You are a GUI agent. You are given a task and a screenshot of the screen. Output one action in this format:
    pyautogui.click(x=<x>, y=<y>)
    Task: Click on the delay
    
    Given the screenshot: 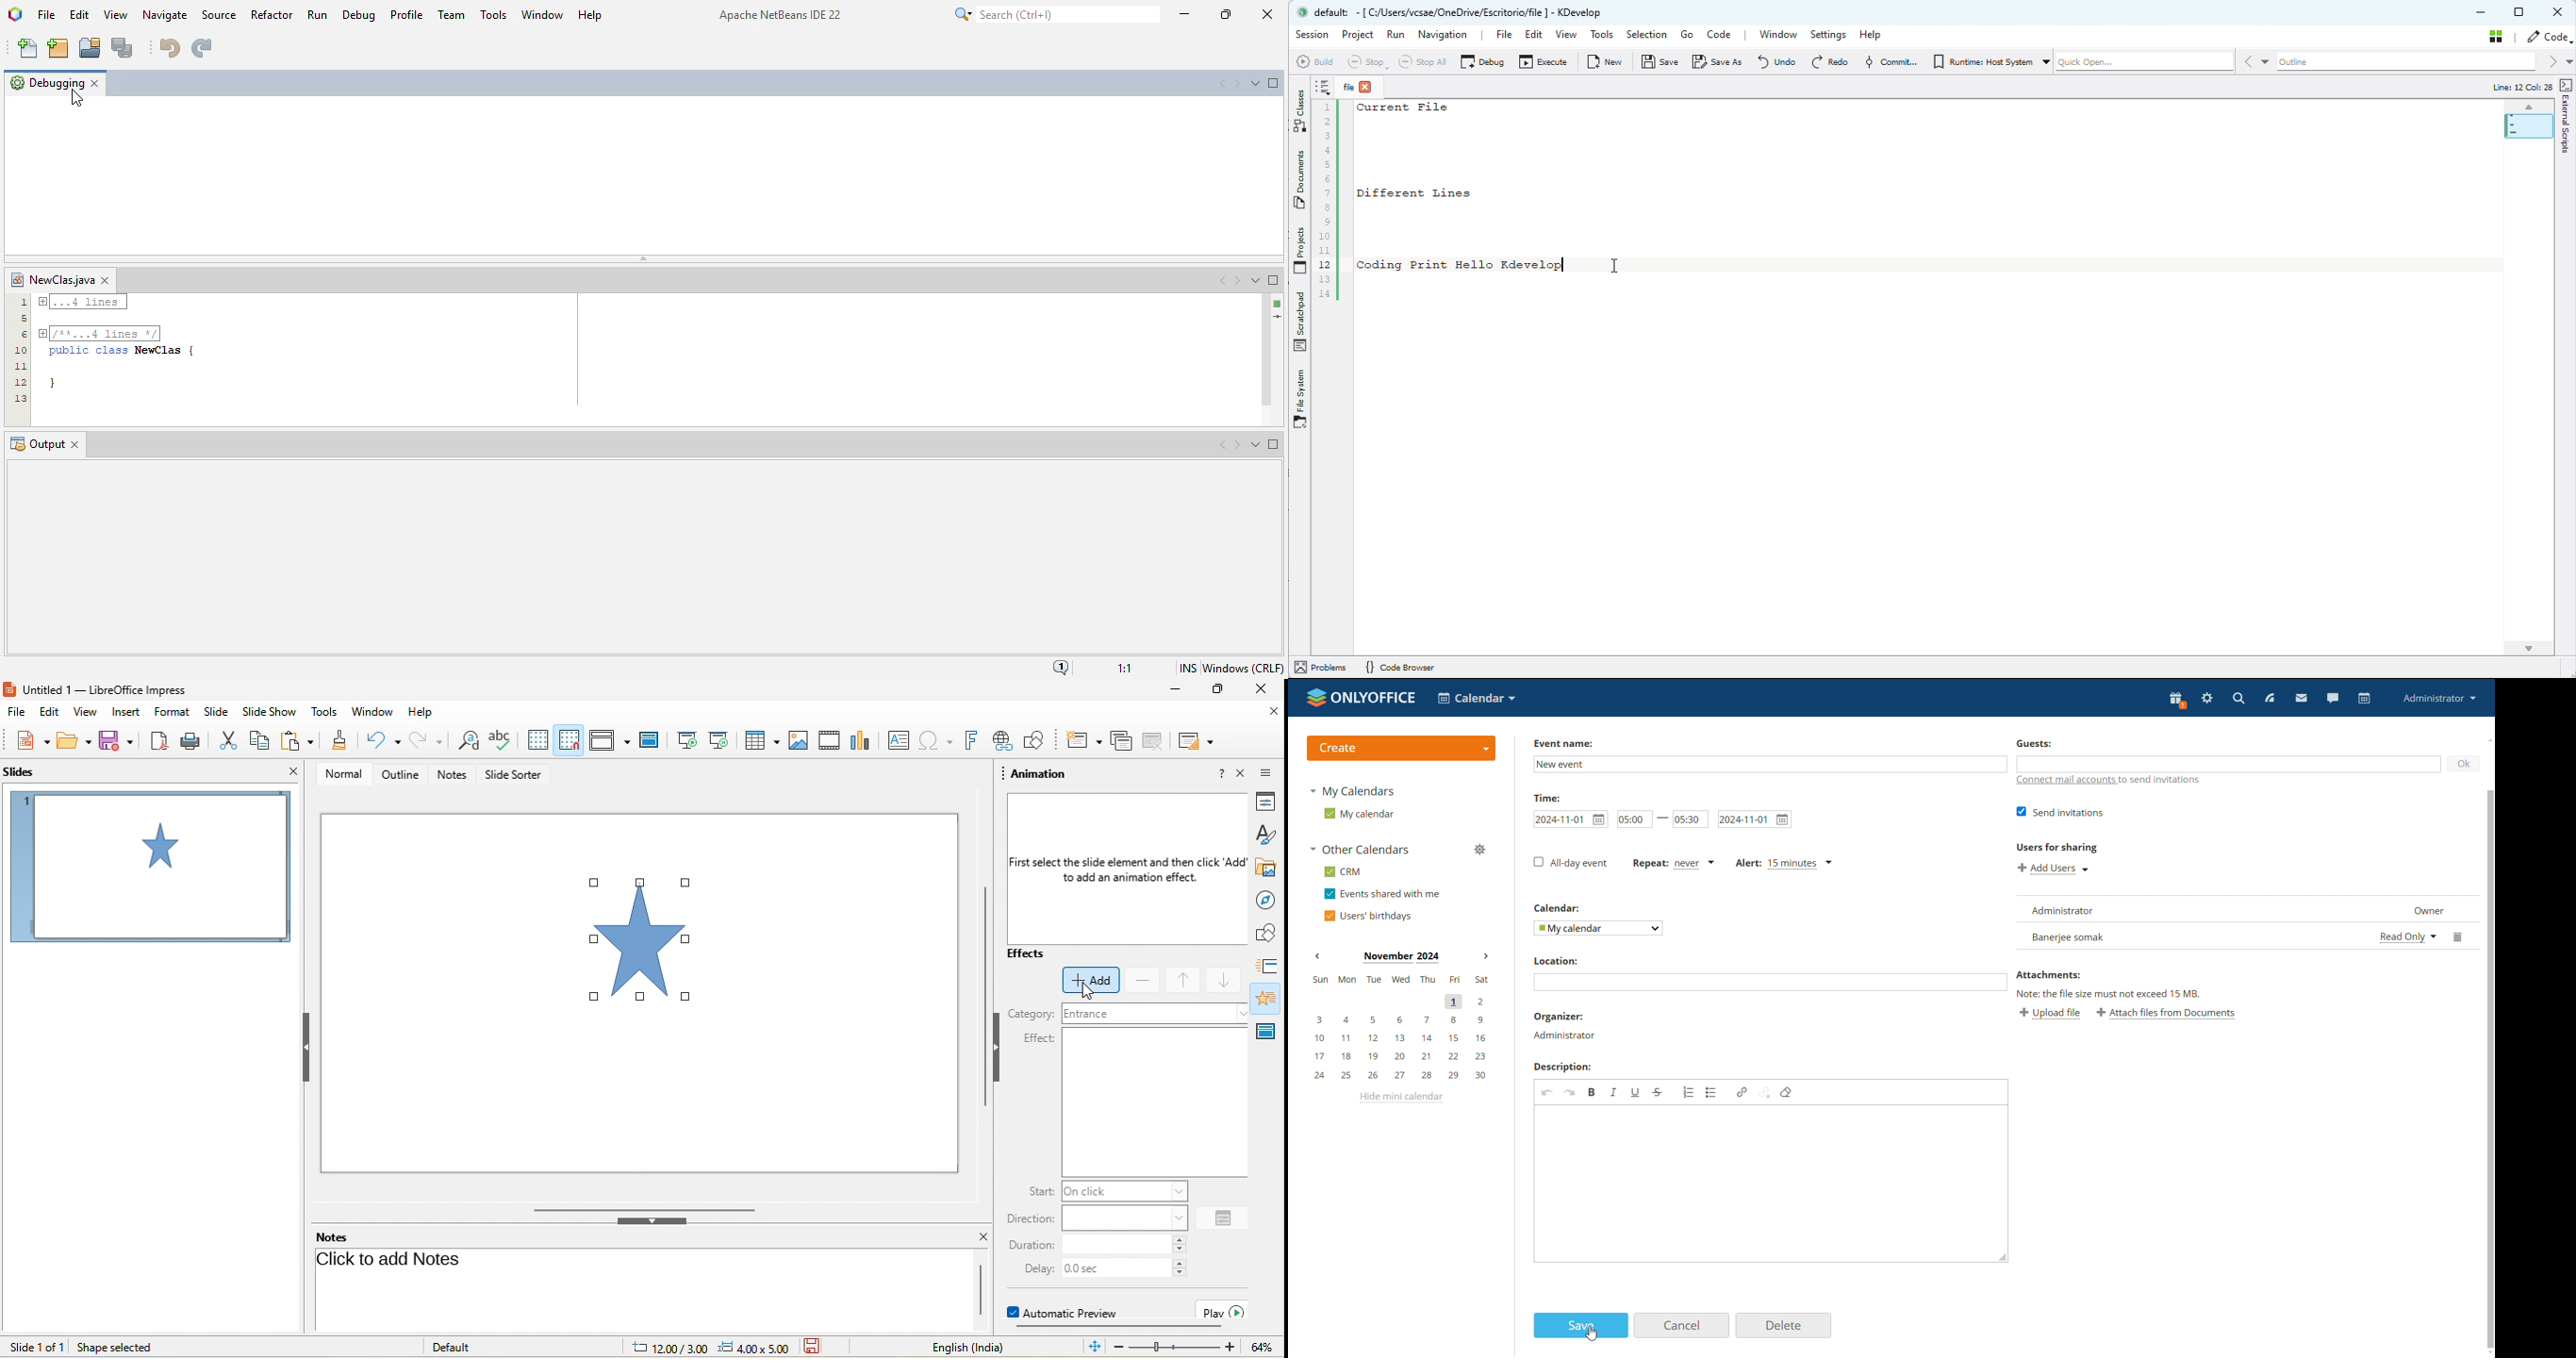 What is the action you would take?
    pyautogui.click(x=1032, y=1268)
    